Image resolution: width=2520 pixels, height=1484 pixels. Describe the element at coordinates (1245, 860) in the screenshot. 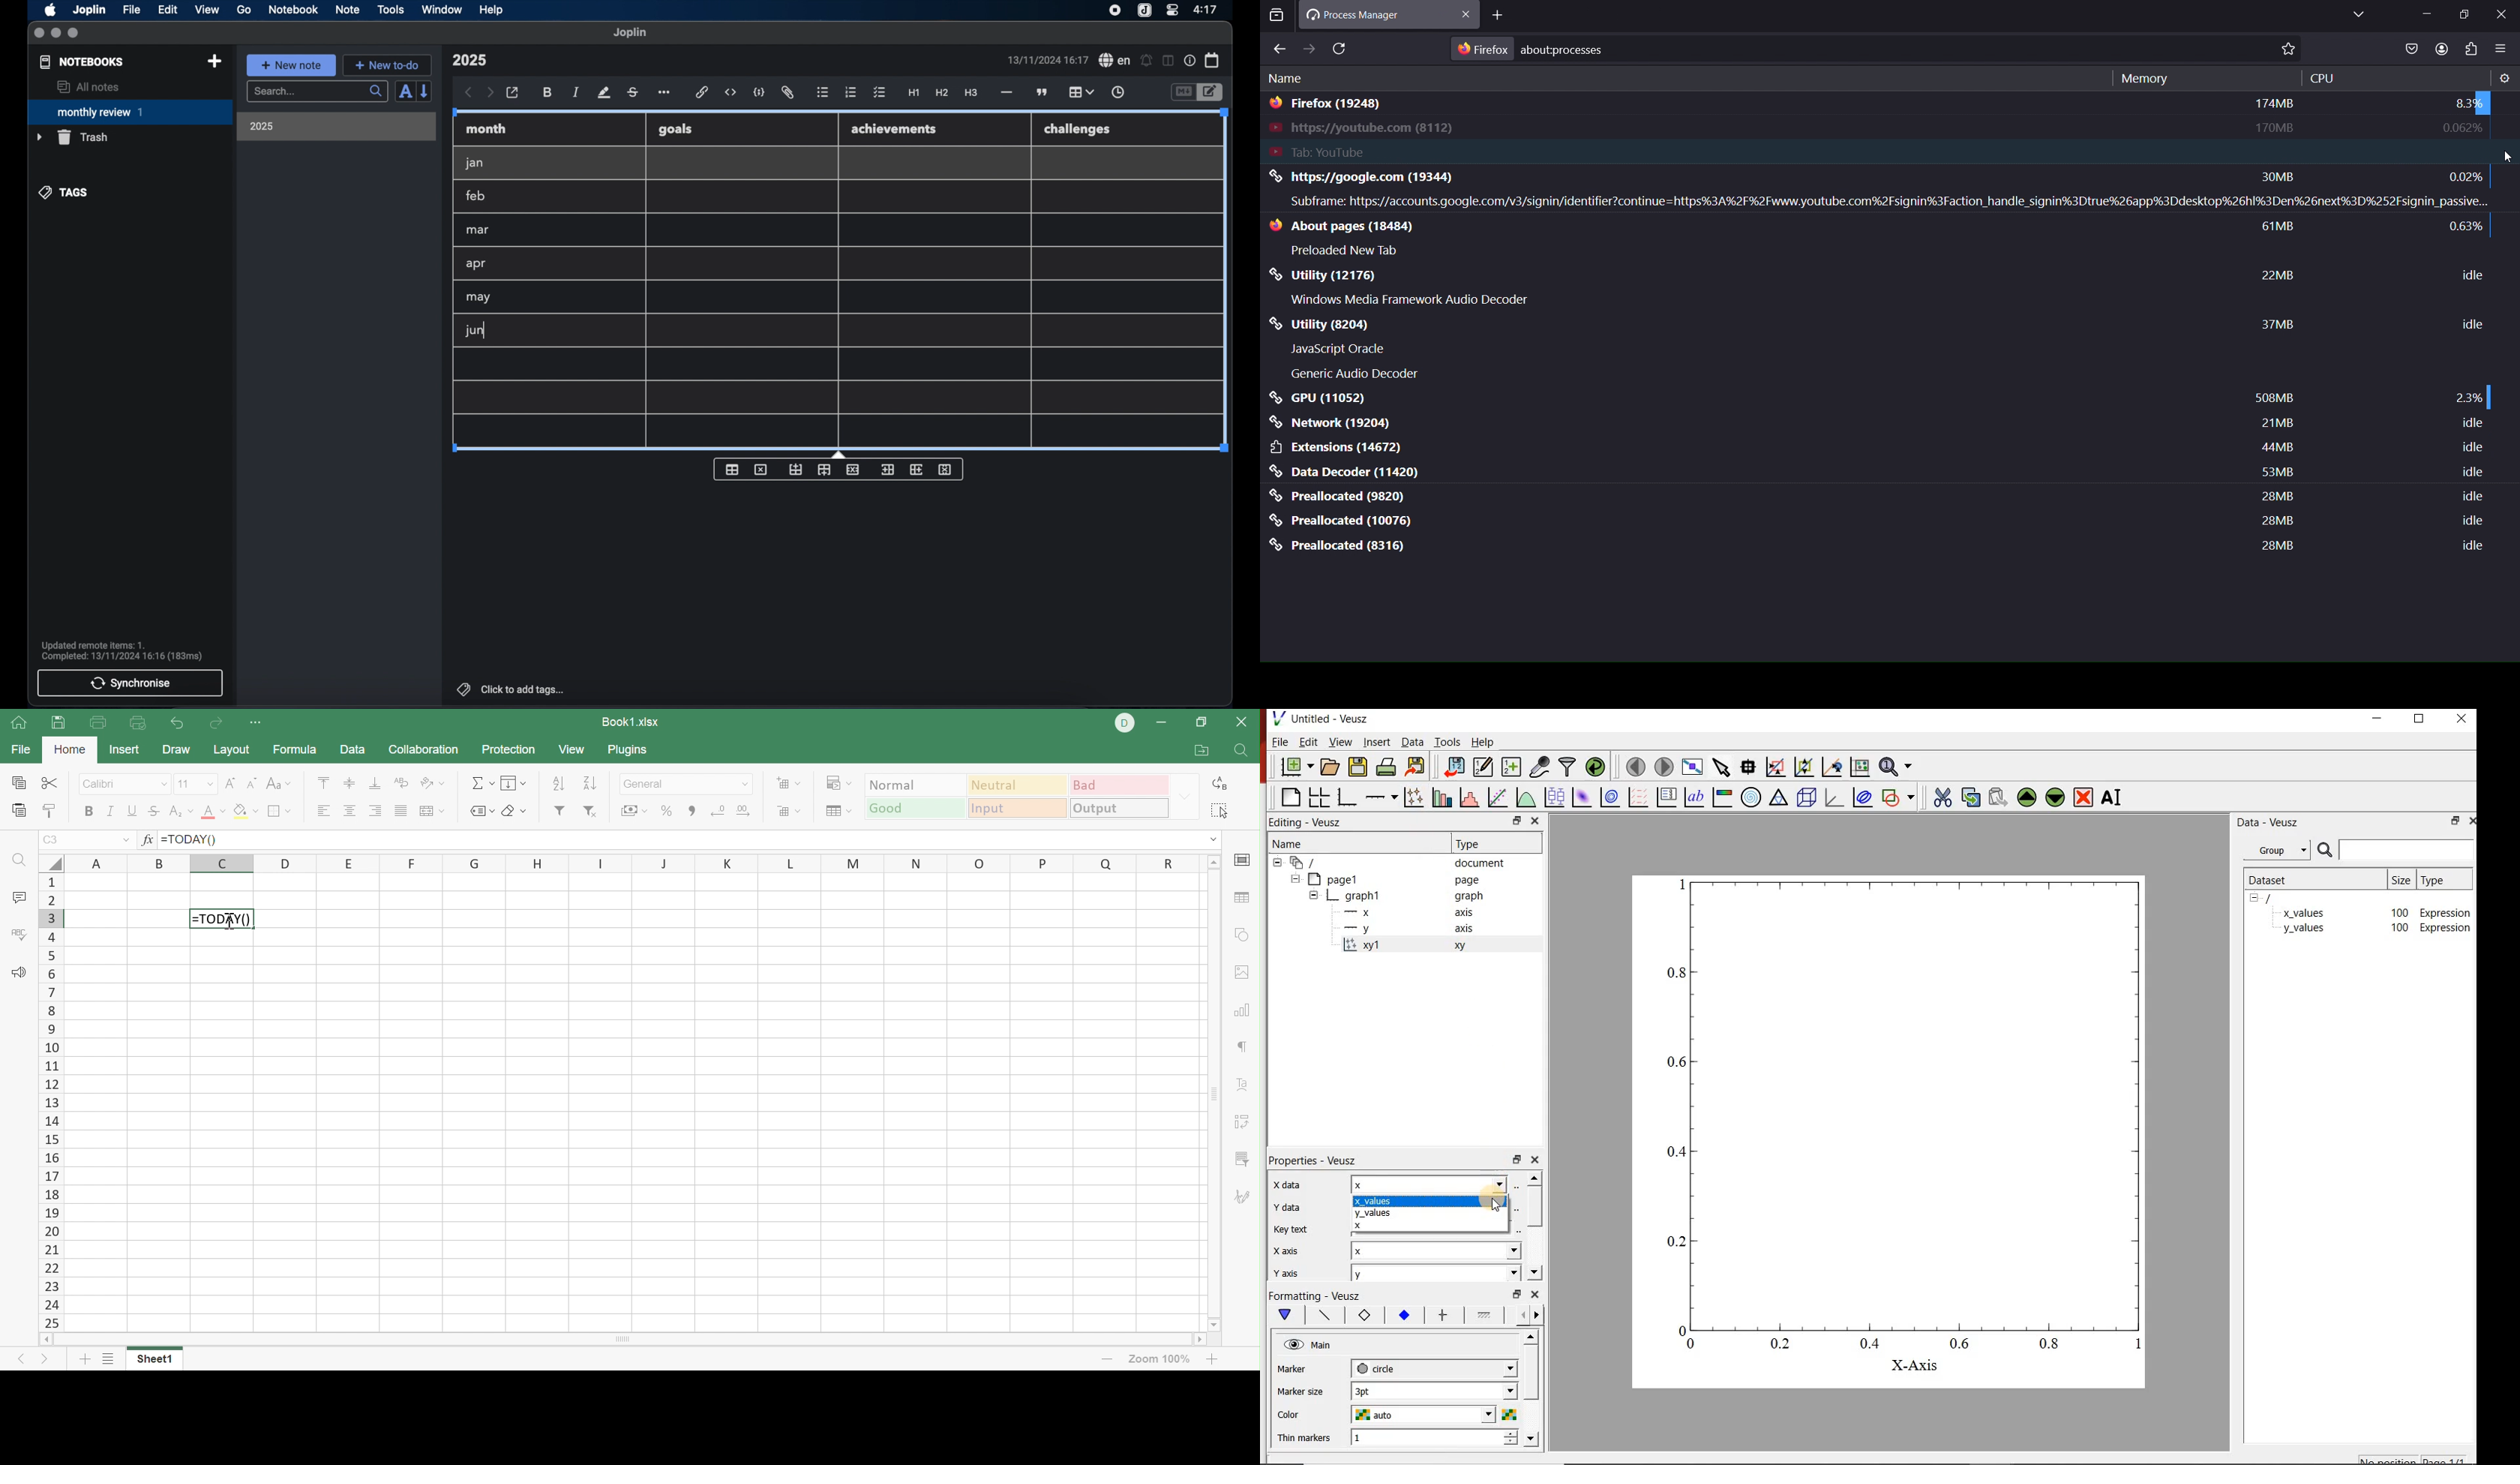

I see `cell settings` at that location.